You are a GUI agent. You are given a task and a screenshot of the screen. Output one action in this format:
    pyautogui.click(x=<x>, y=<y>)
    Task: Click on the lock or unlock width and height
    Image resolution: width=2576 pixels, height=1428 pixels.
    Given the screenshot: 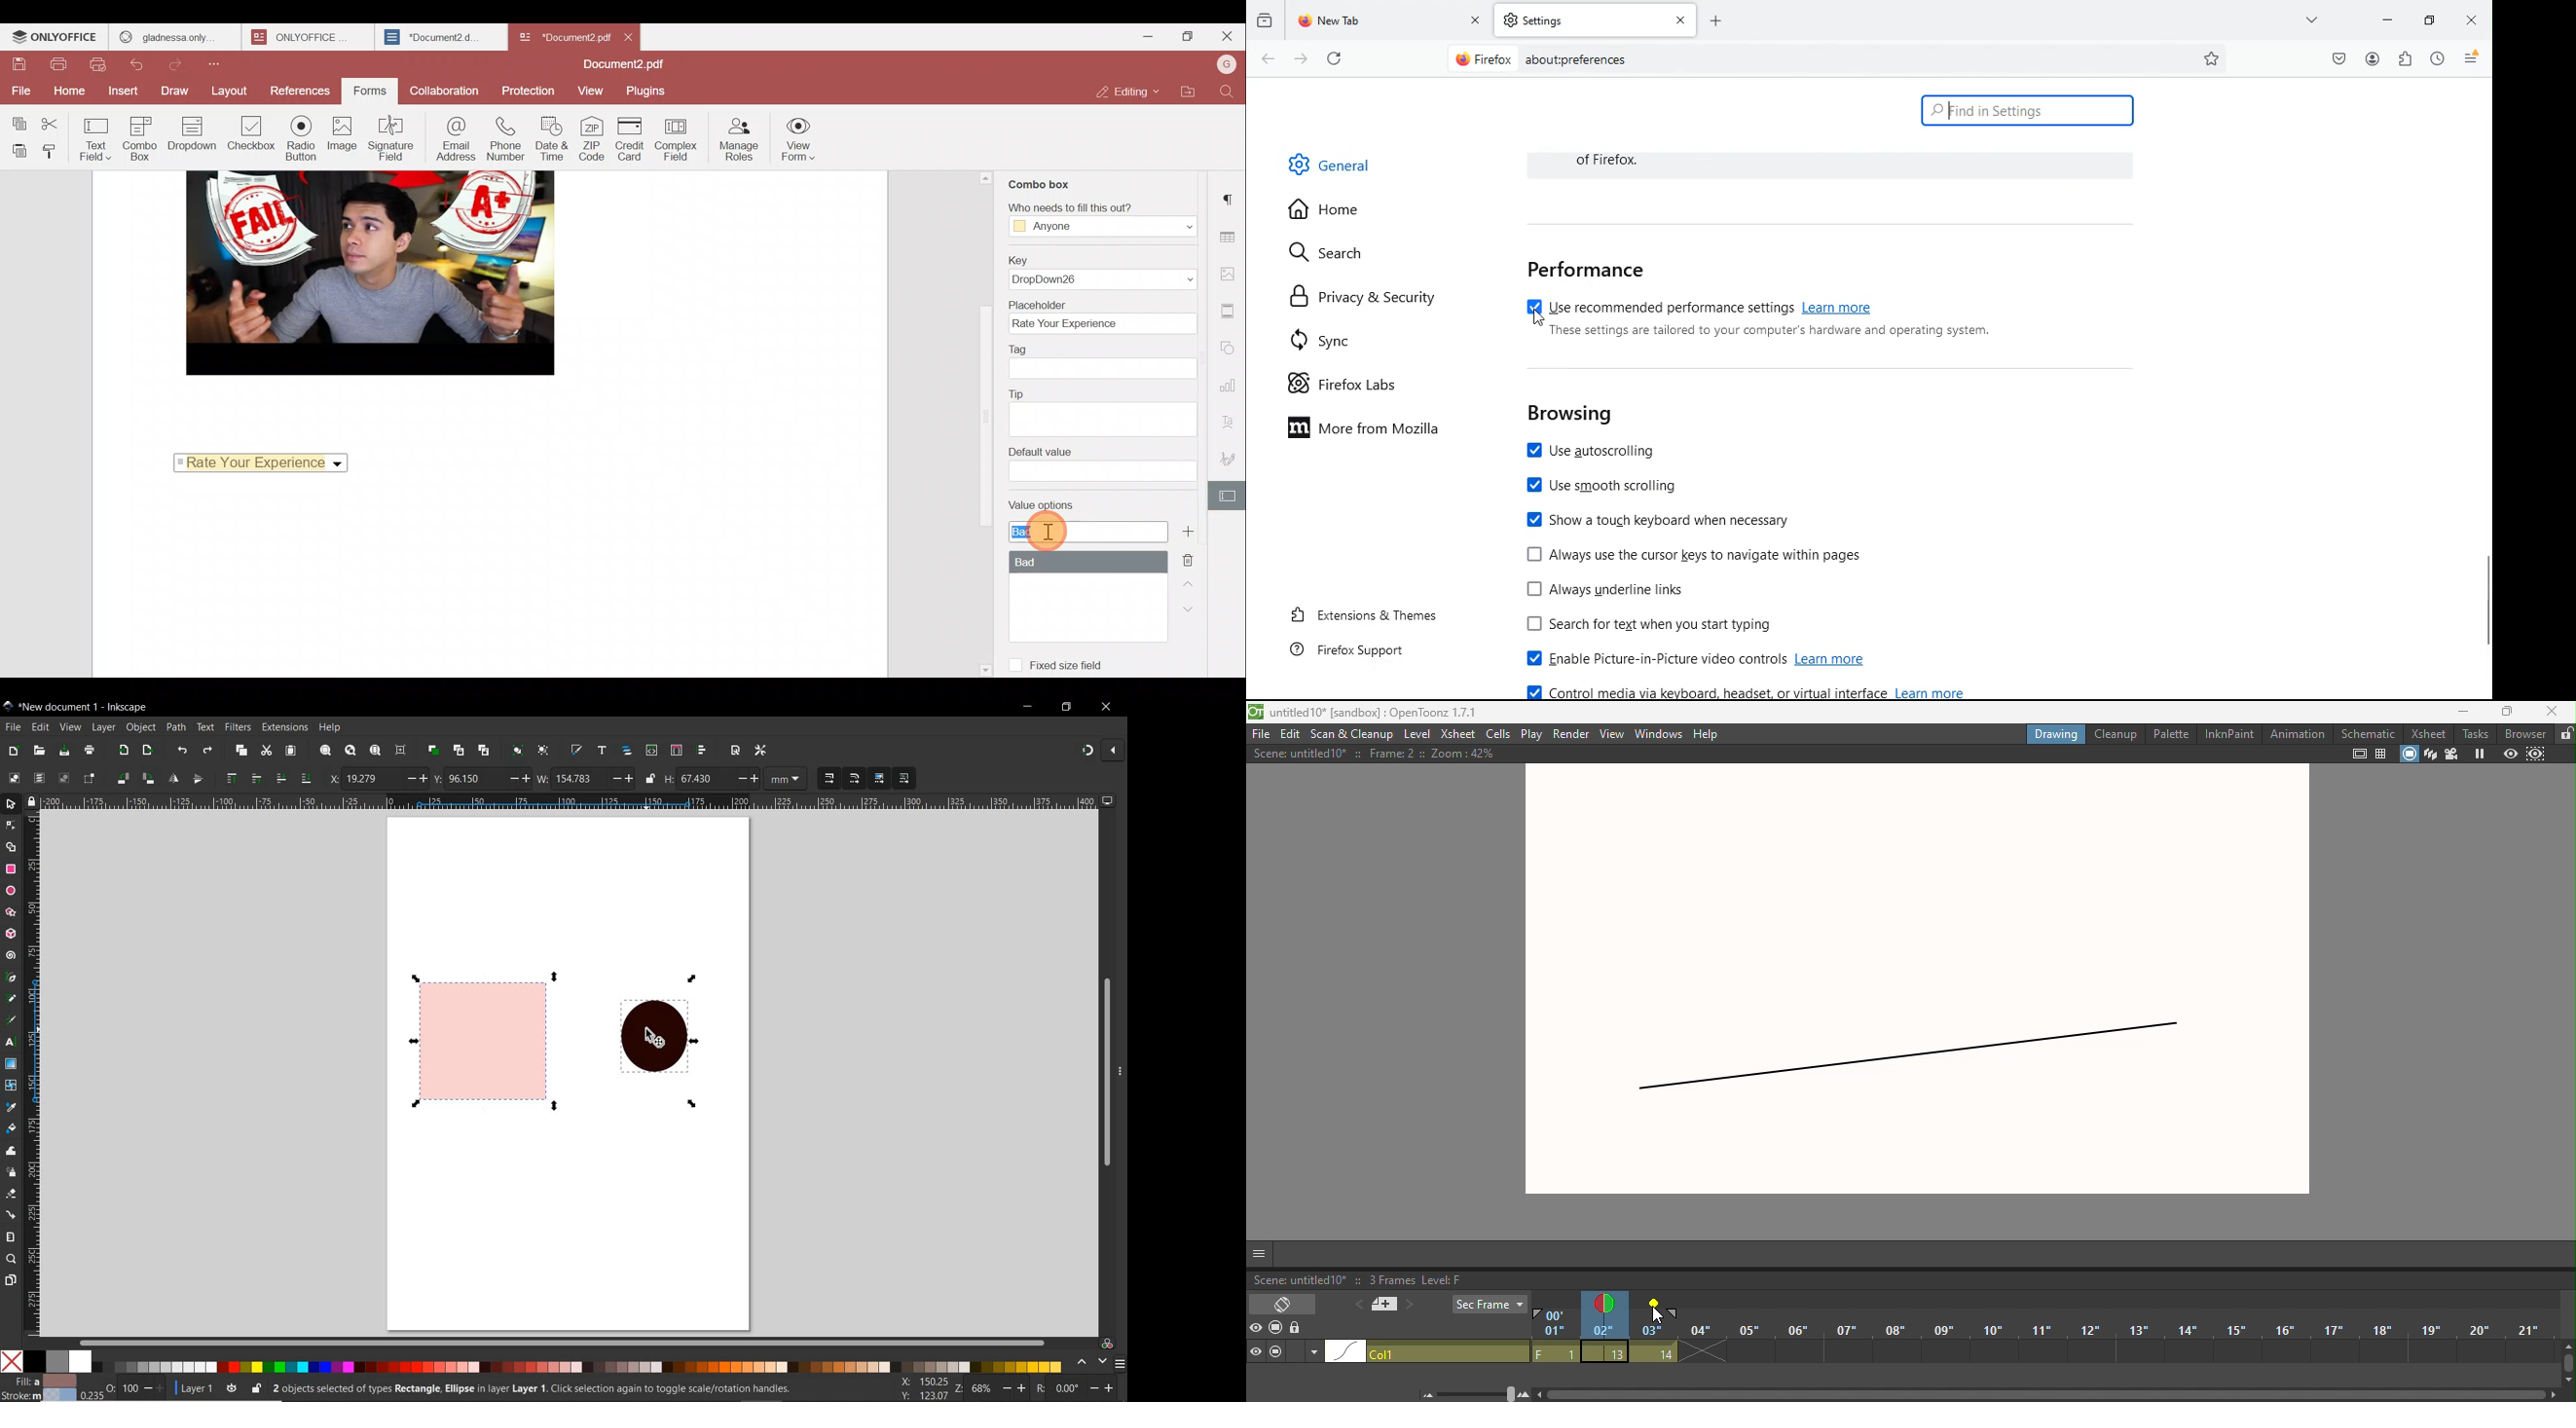 What is the action you would take?
    pyautogui.click(x=651, y=778)
    